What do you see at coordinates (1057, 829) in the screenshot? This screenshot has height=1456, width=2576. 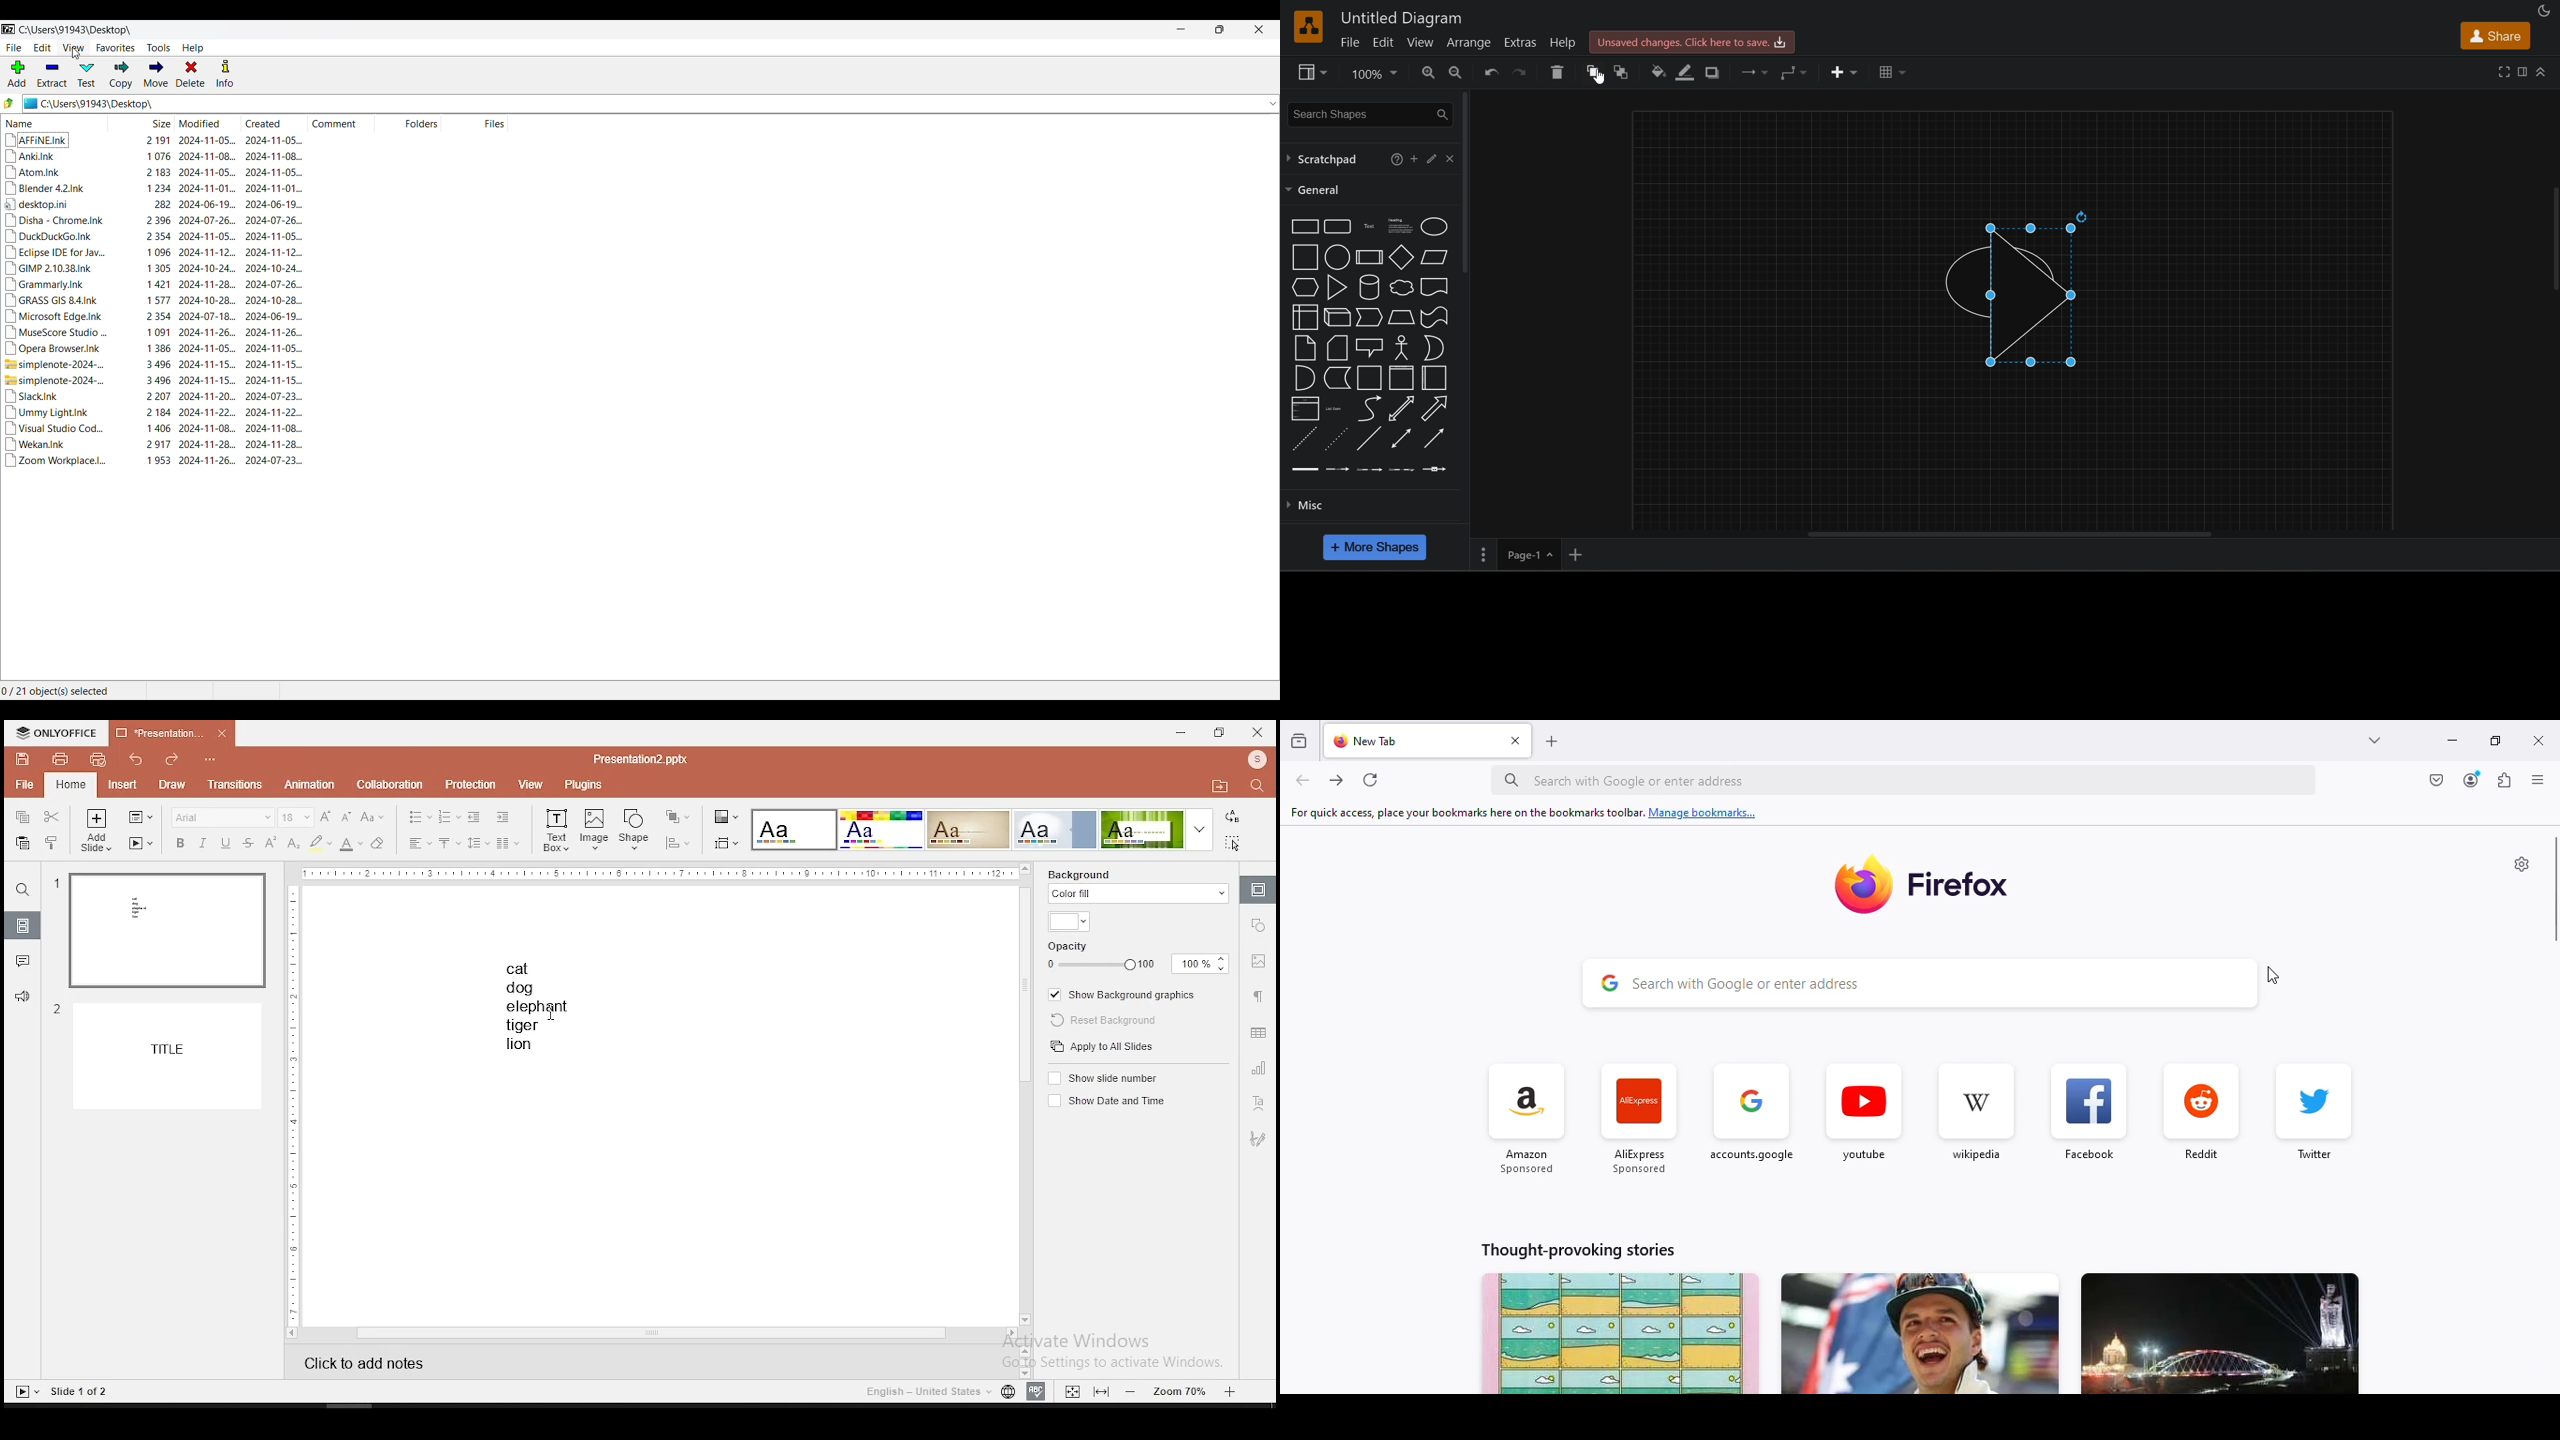 I see `theme ` at bounding box center [1057, 829].